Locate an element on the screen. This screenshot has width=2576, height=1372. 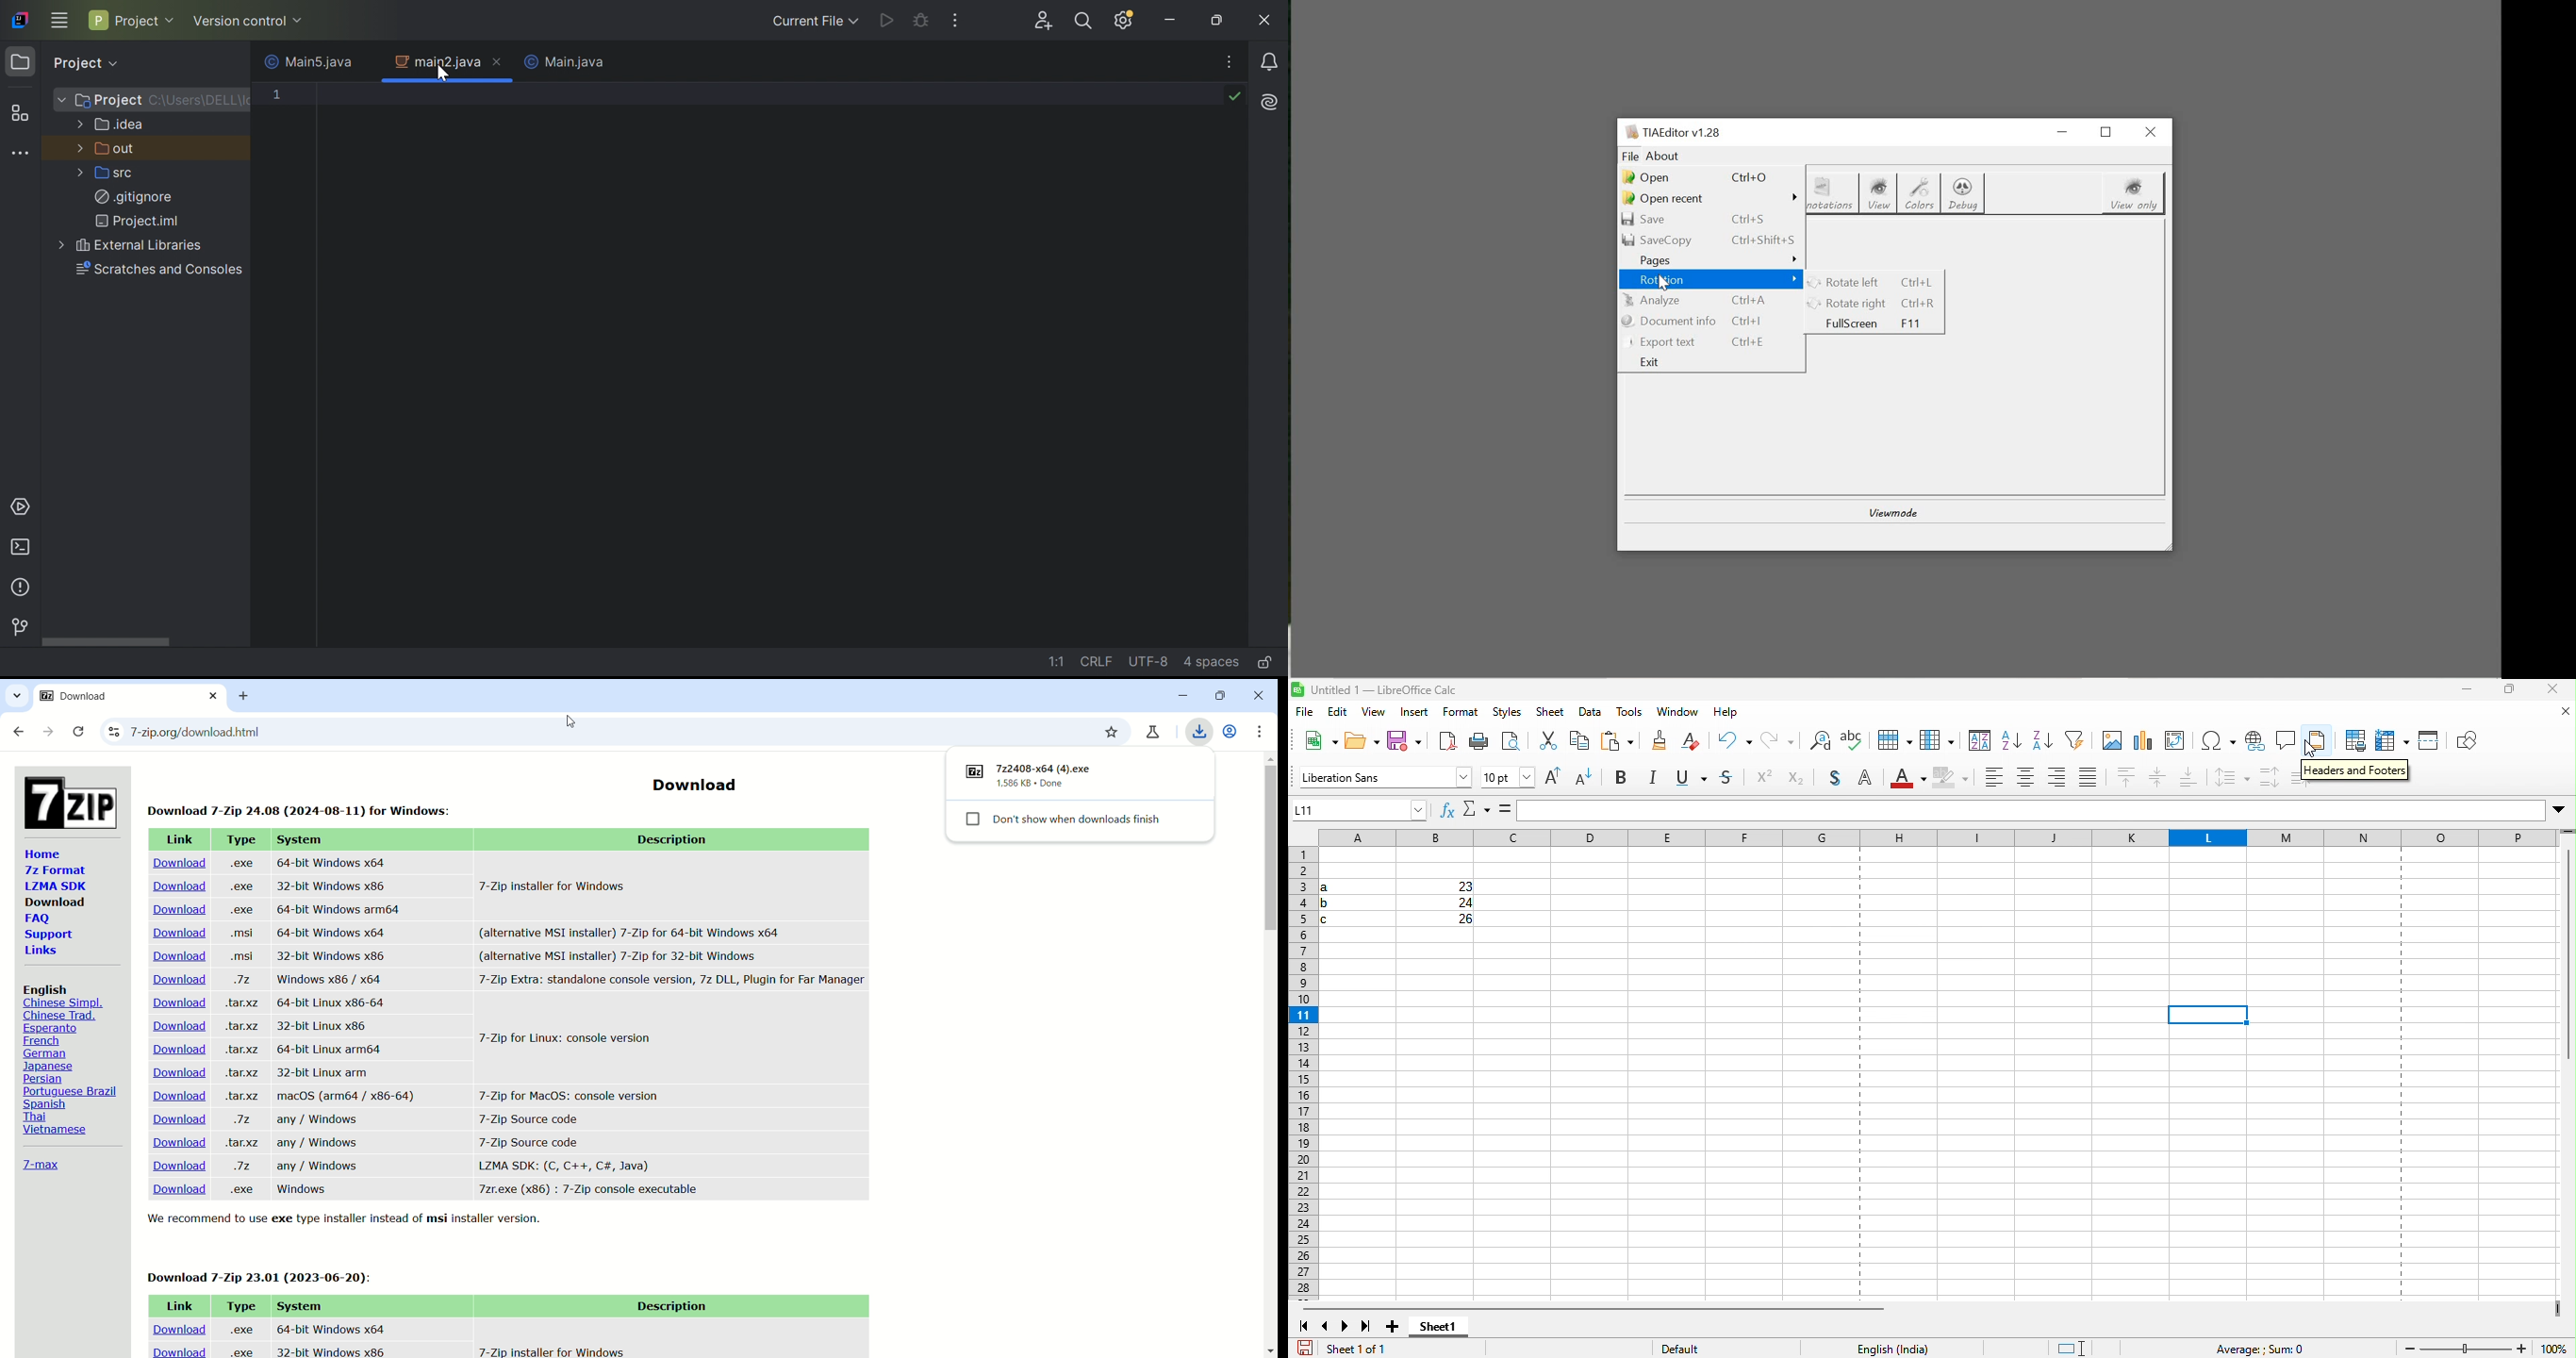
.tarxz is located at coordinates (245, 1050).